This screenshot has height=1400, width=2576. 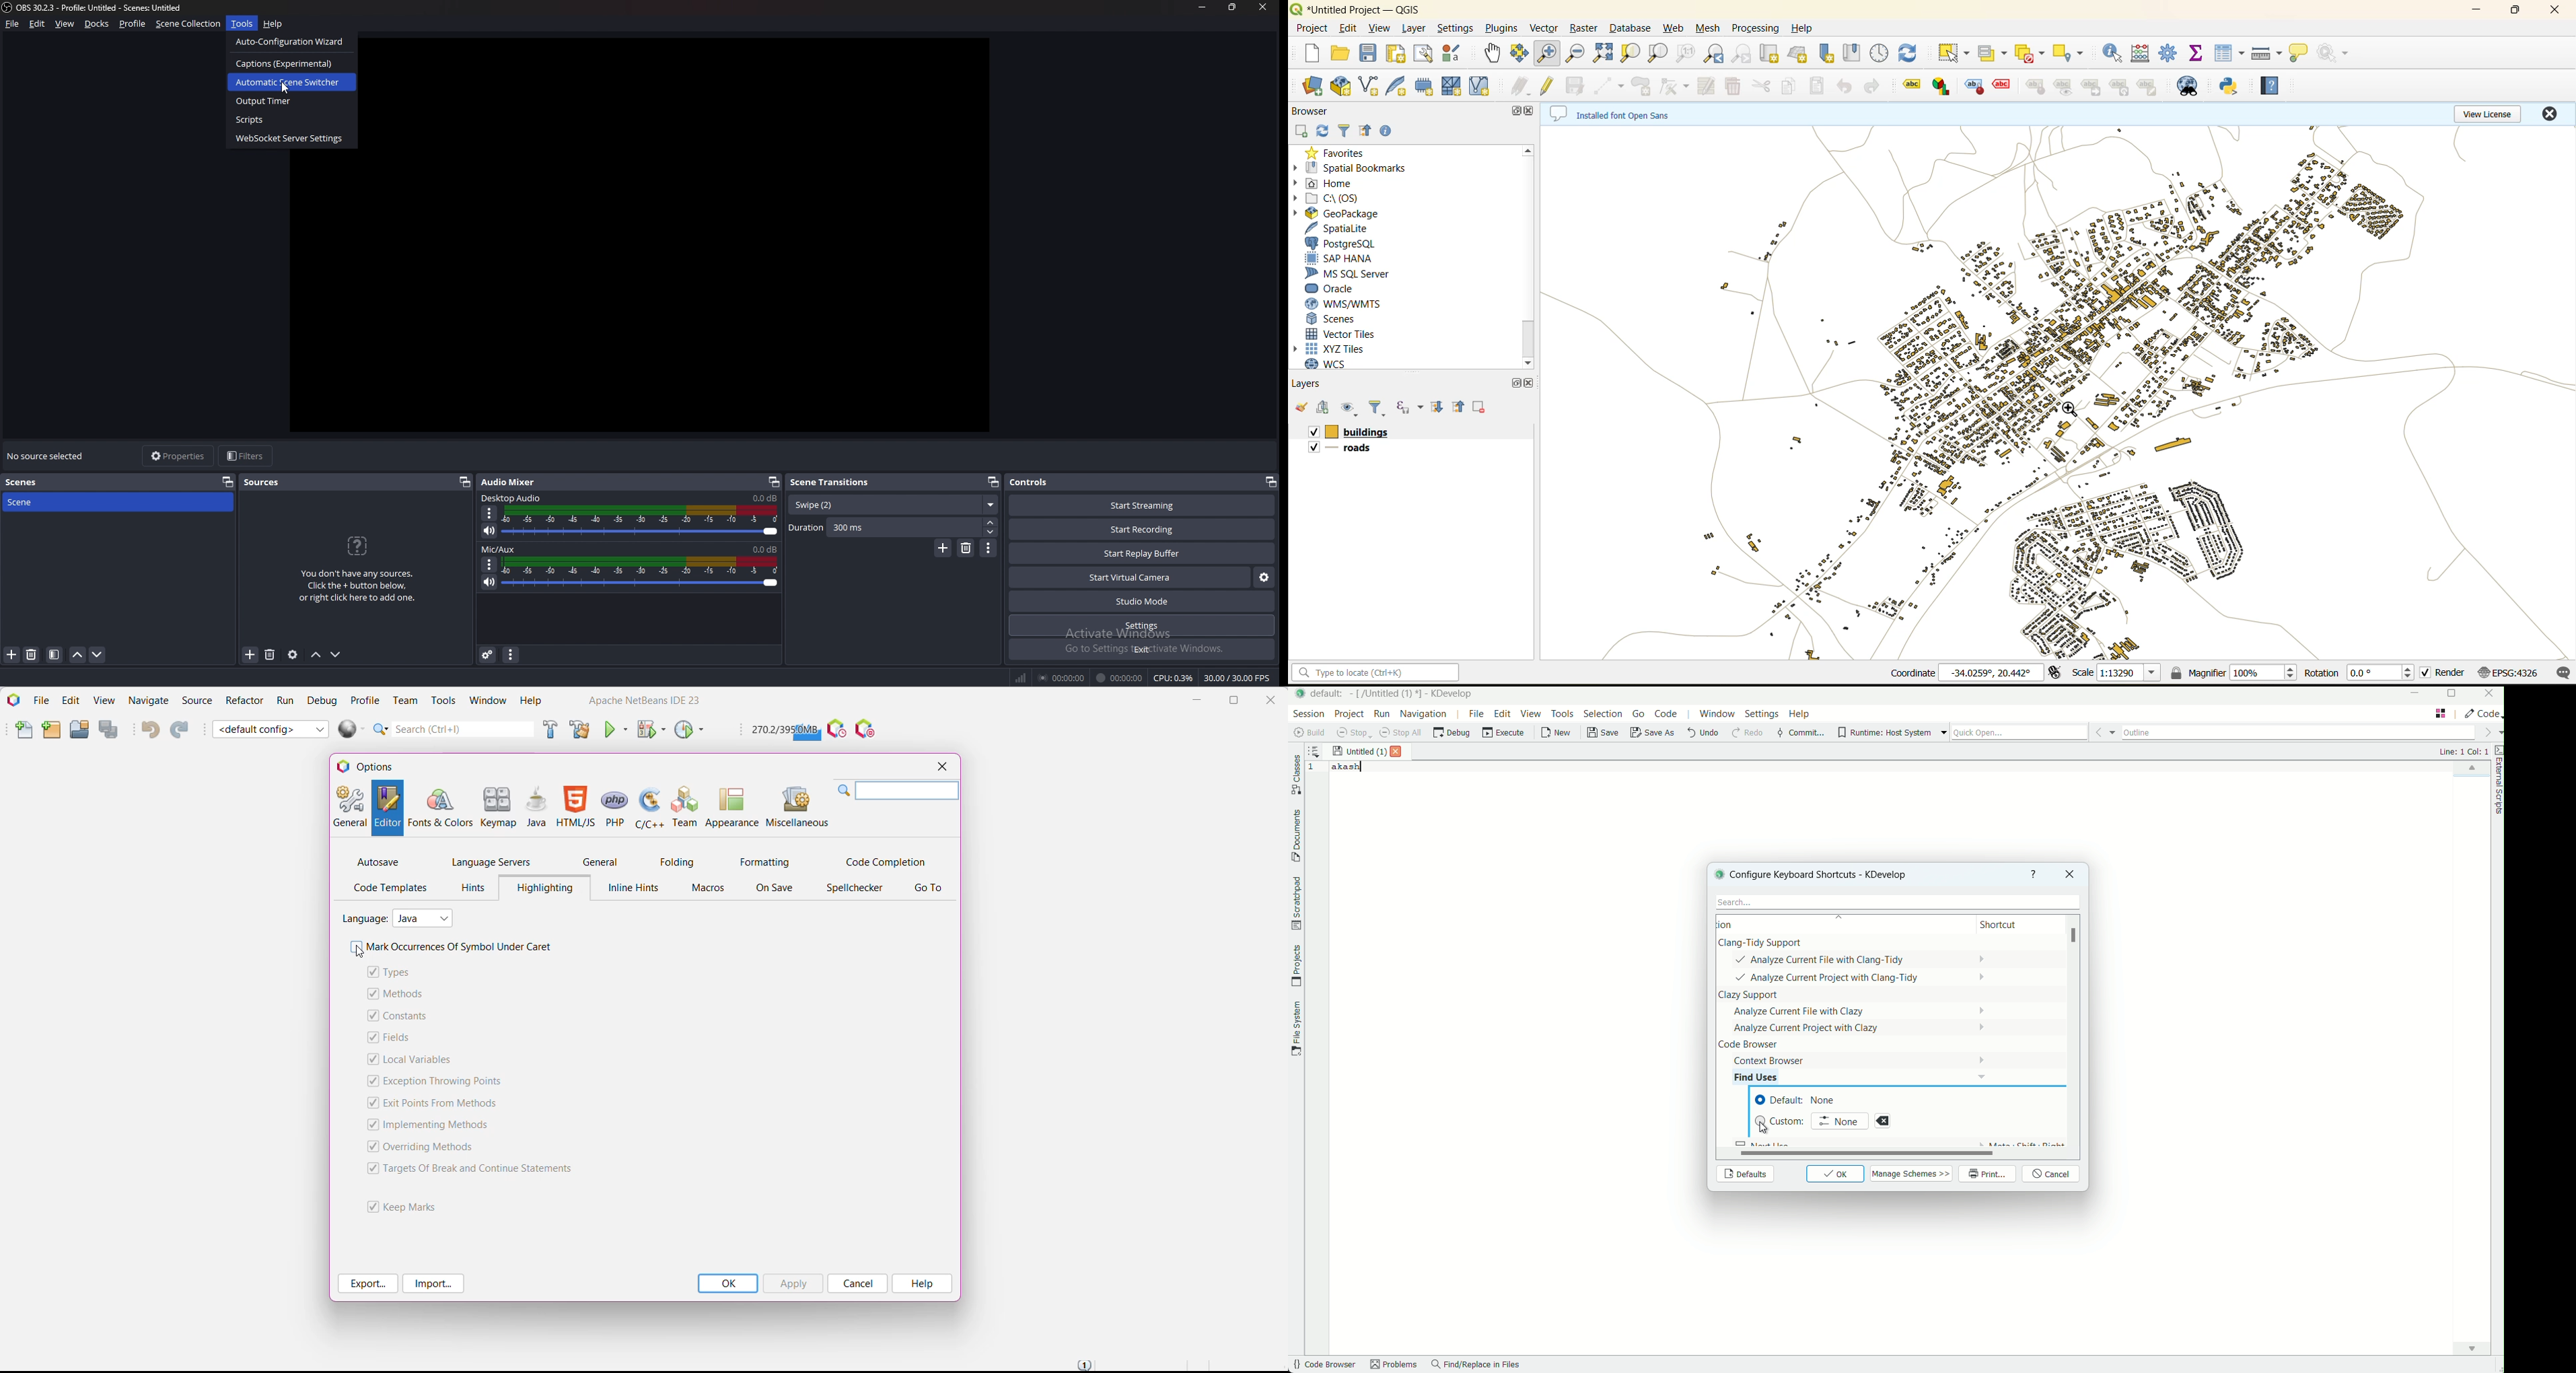 I want to click on docks, so click(x=97, y=24).